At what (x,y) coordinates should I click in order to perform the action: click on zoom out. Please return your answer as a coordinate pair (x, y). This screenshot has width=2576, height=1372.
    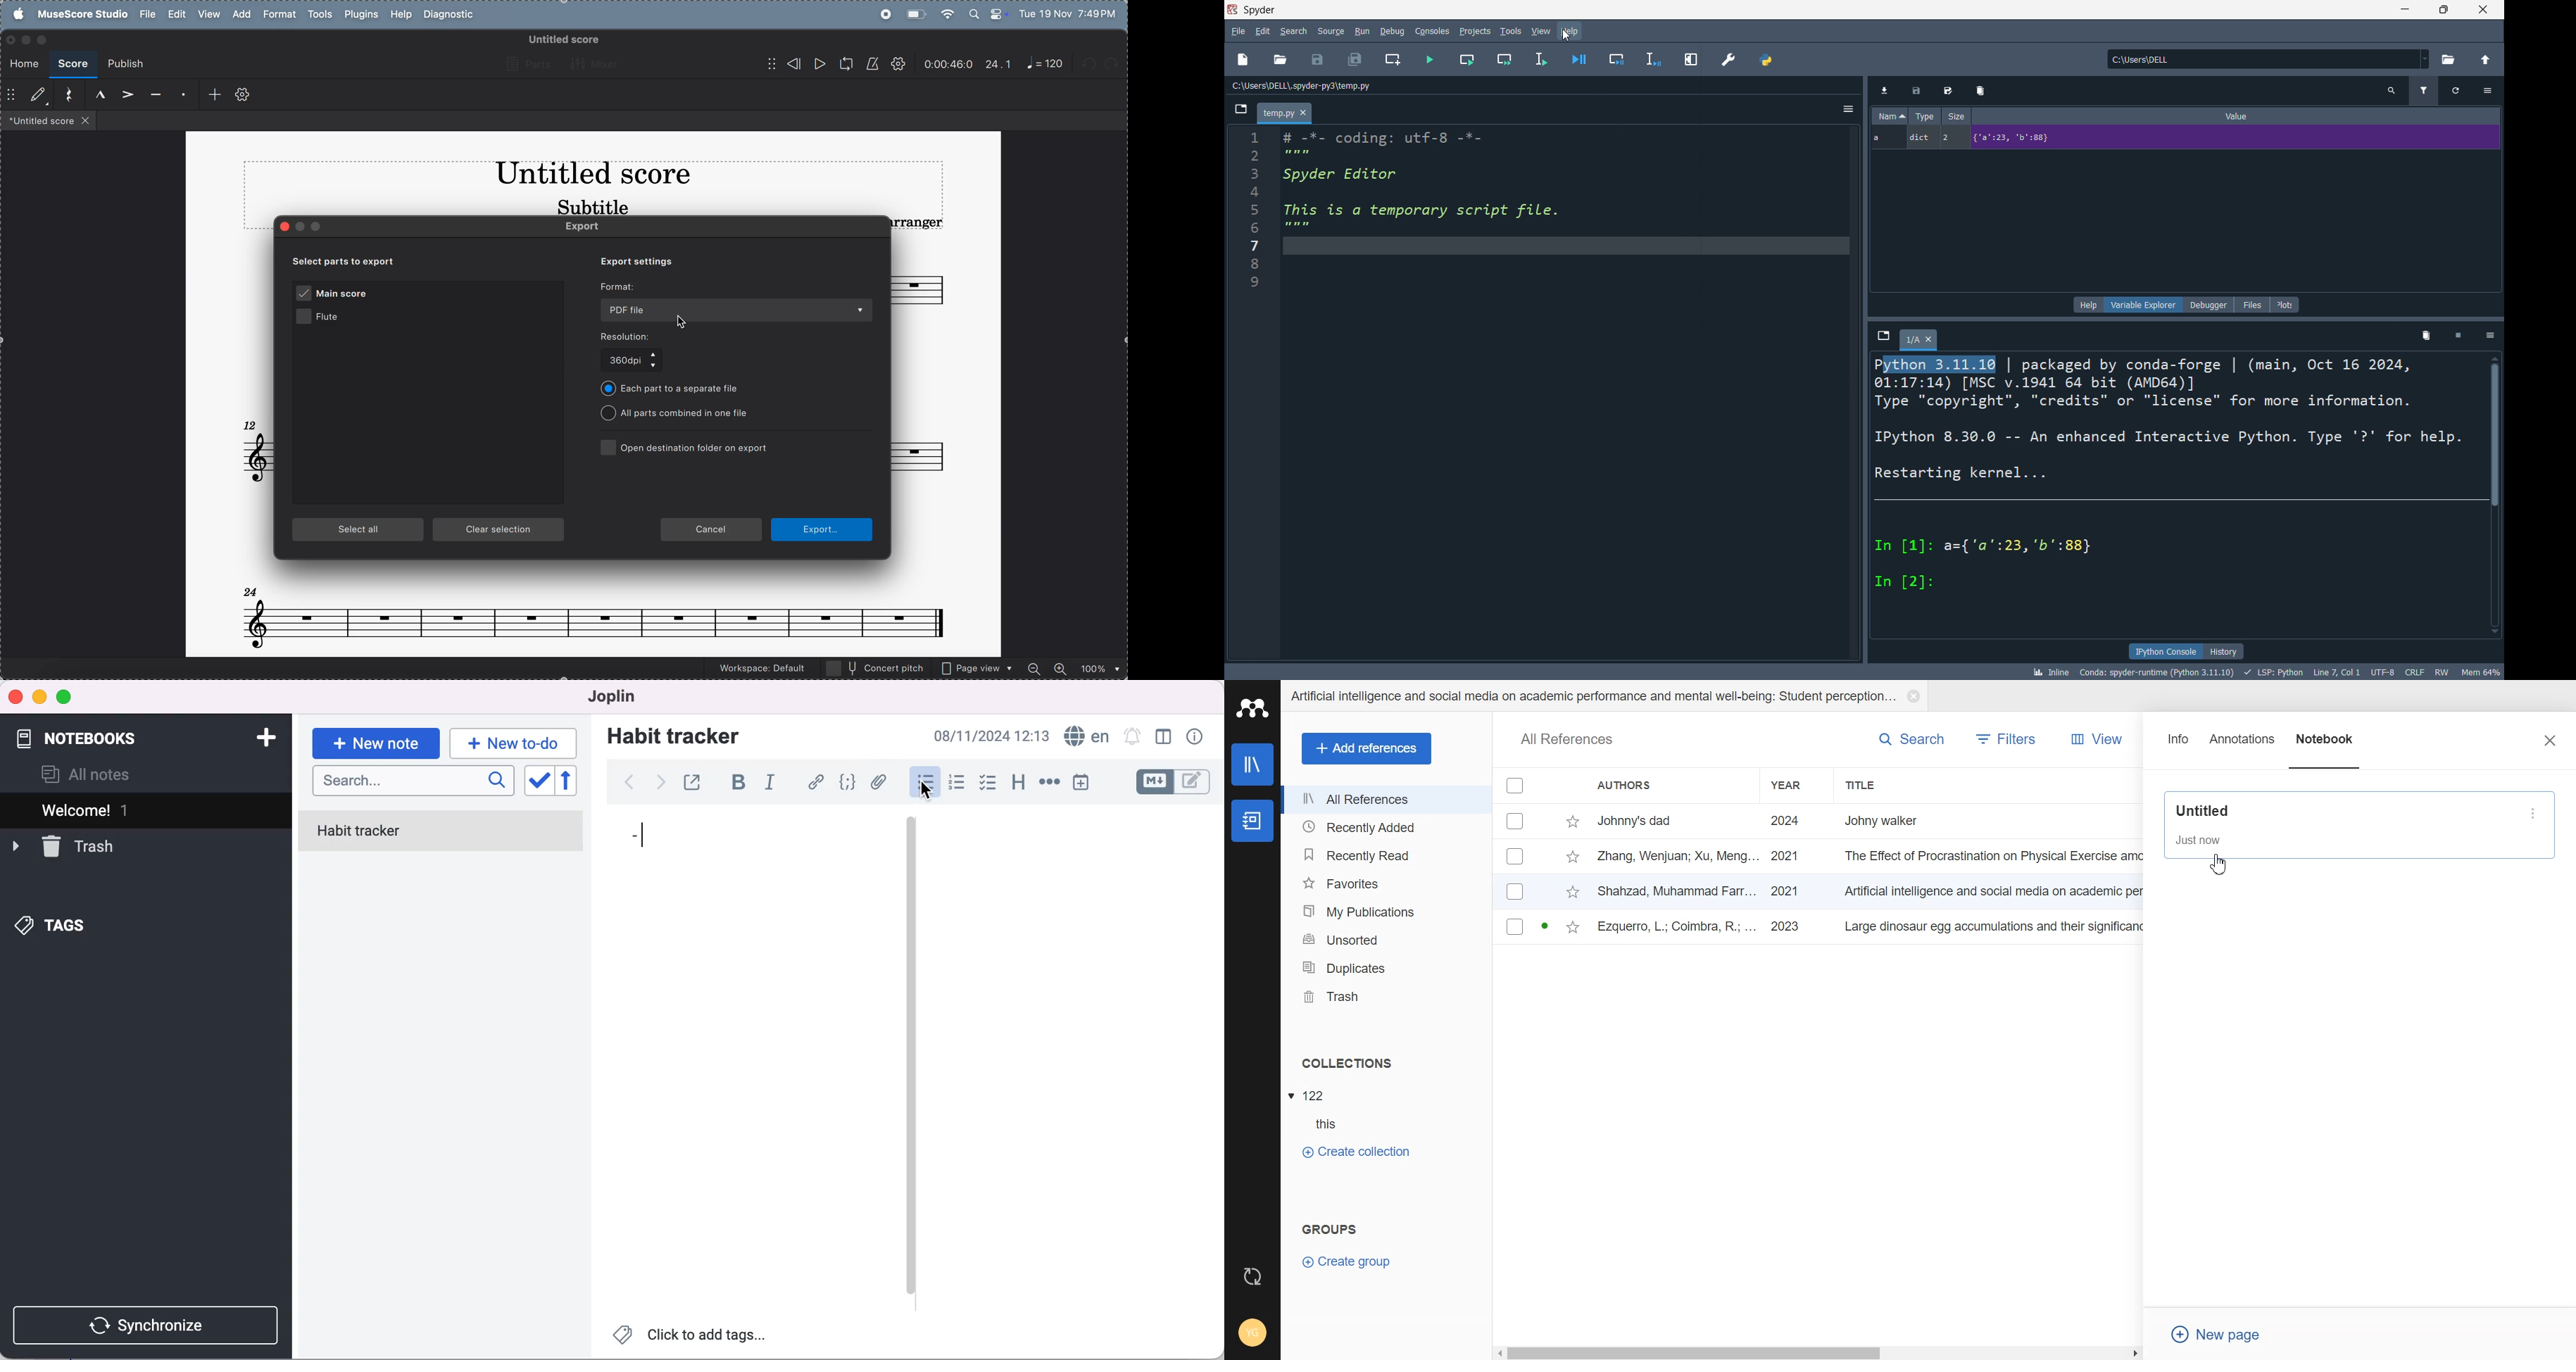
    Looking at the image, I should click on (1035, 667).